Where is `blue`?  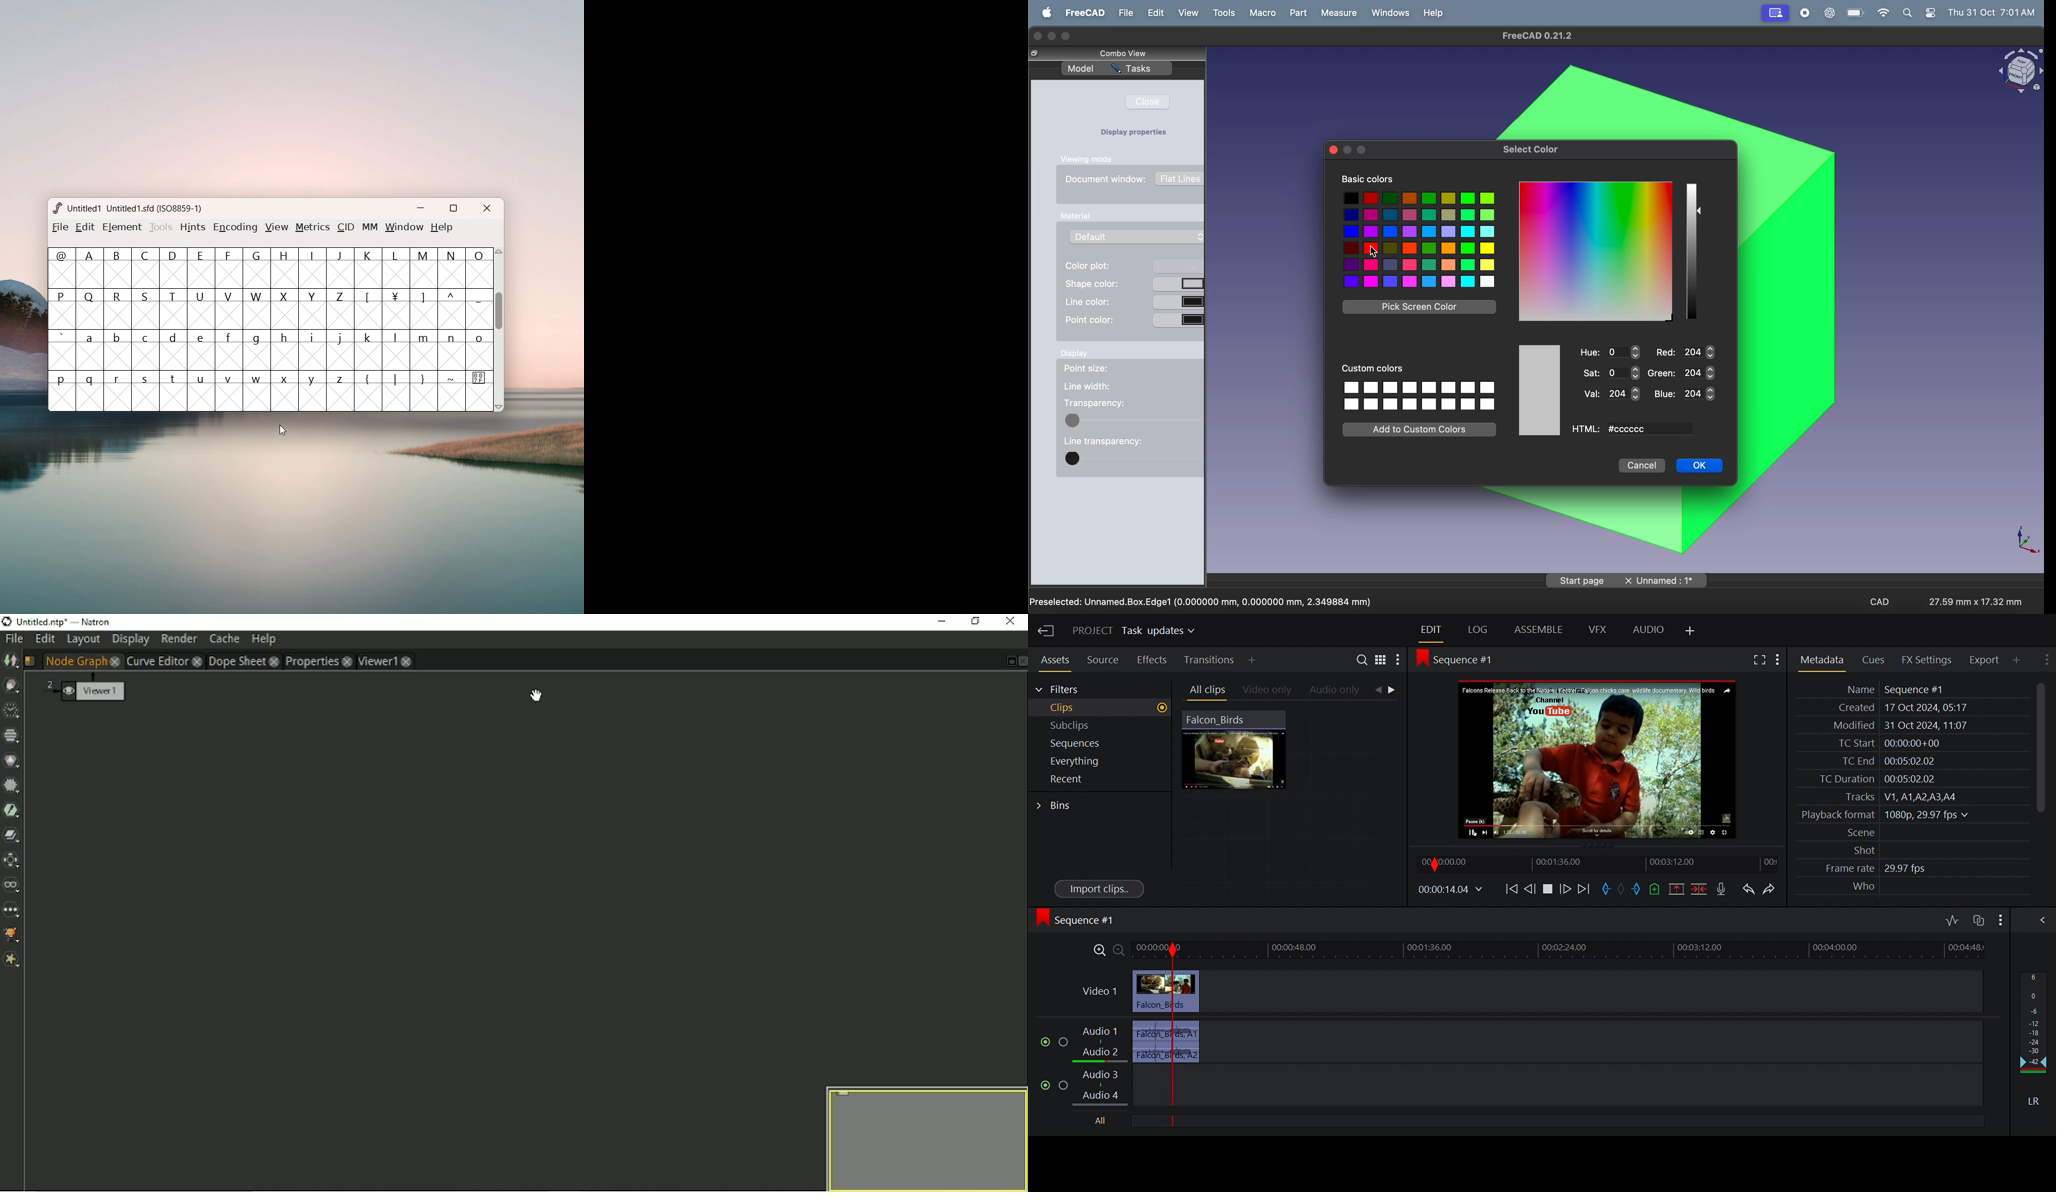 blue is located at coordinates (1683, 394).